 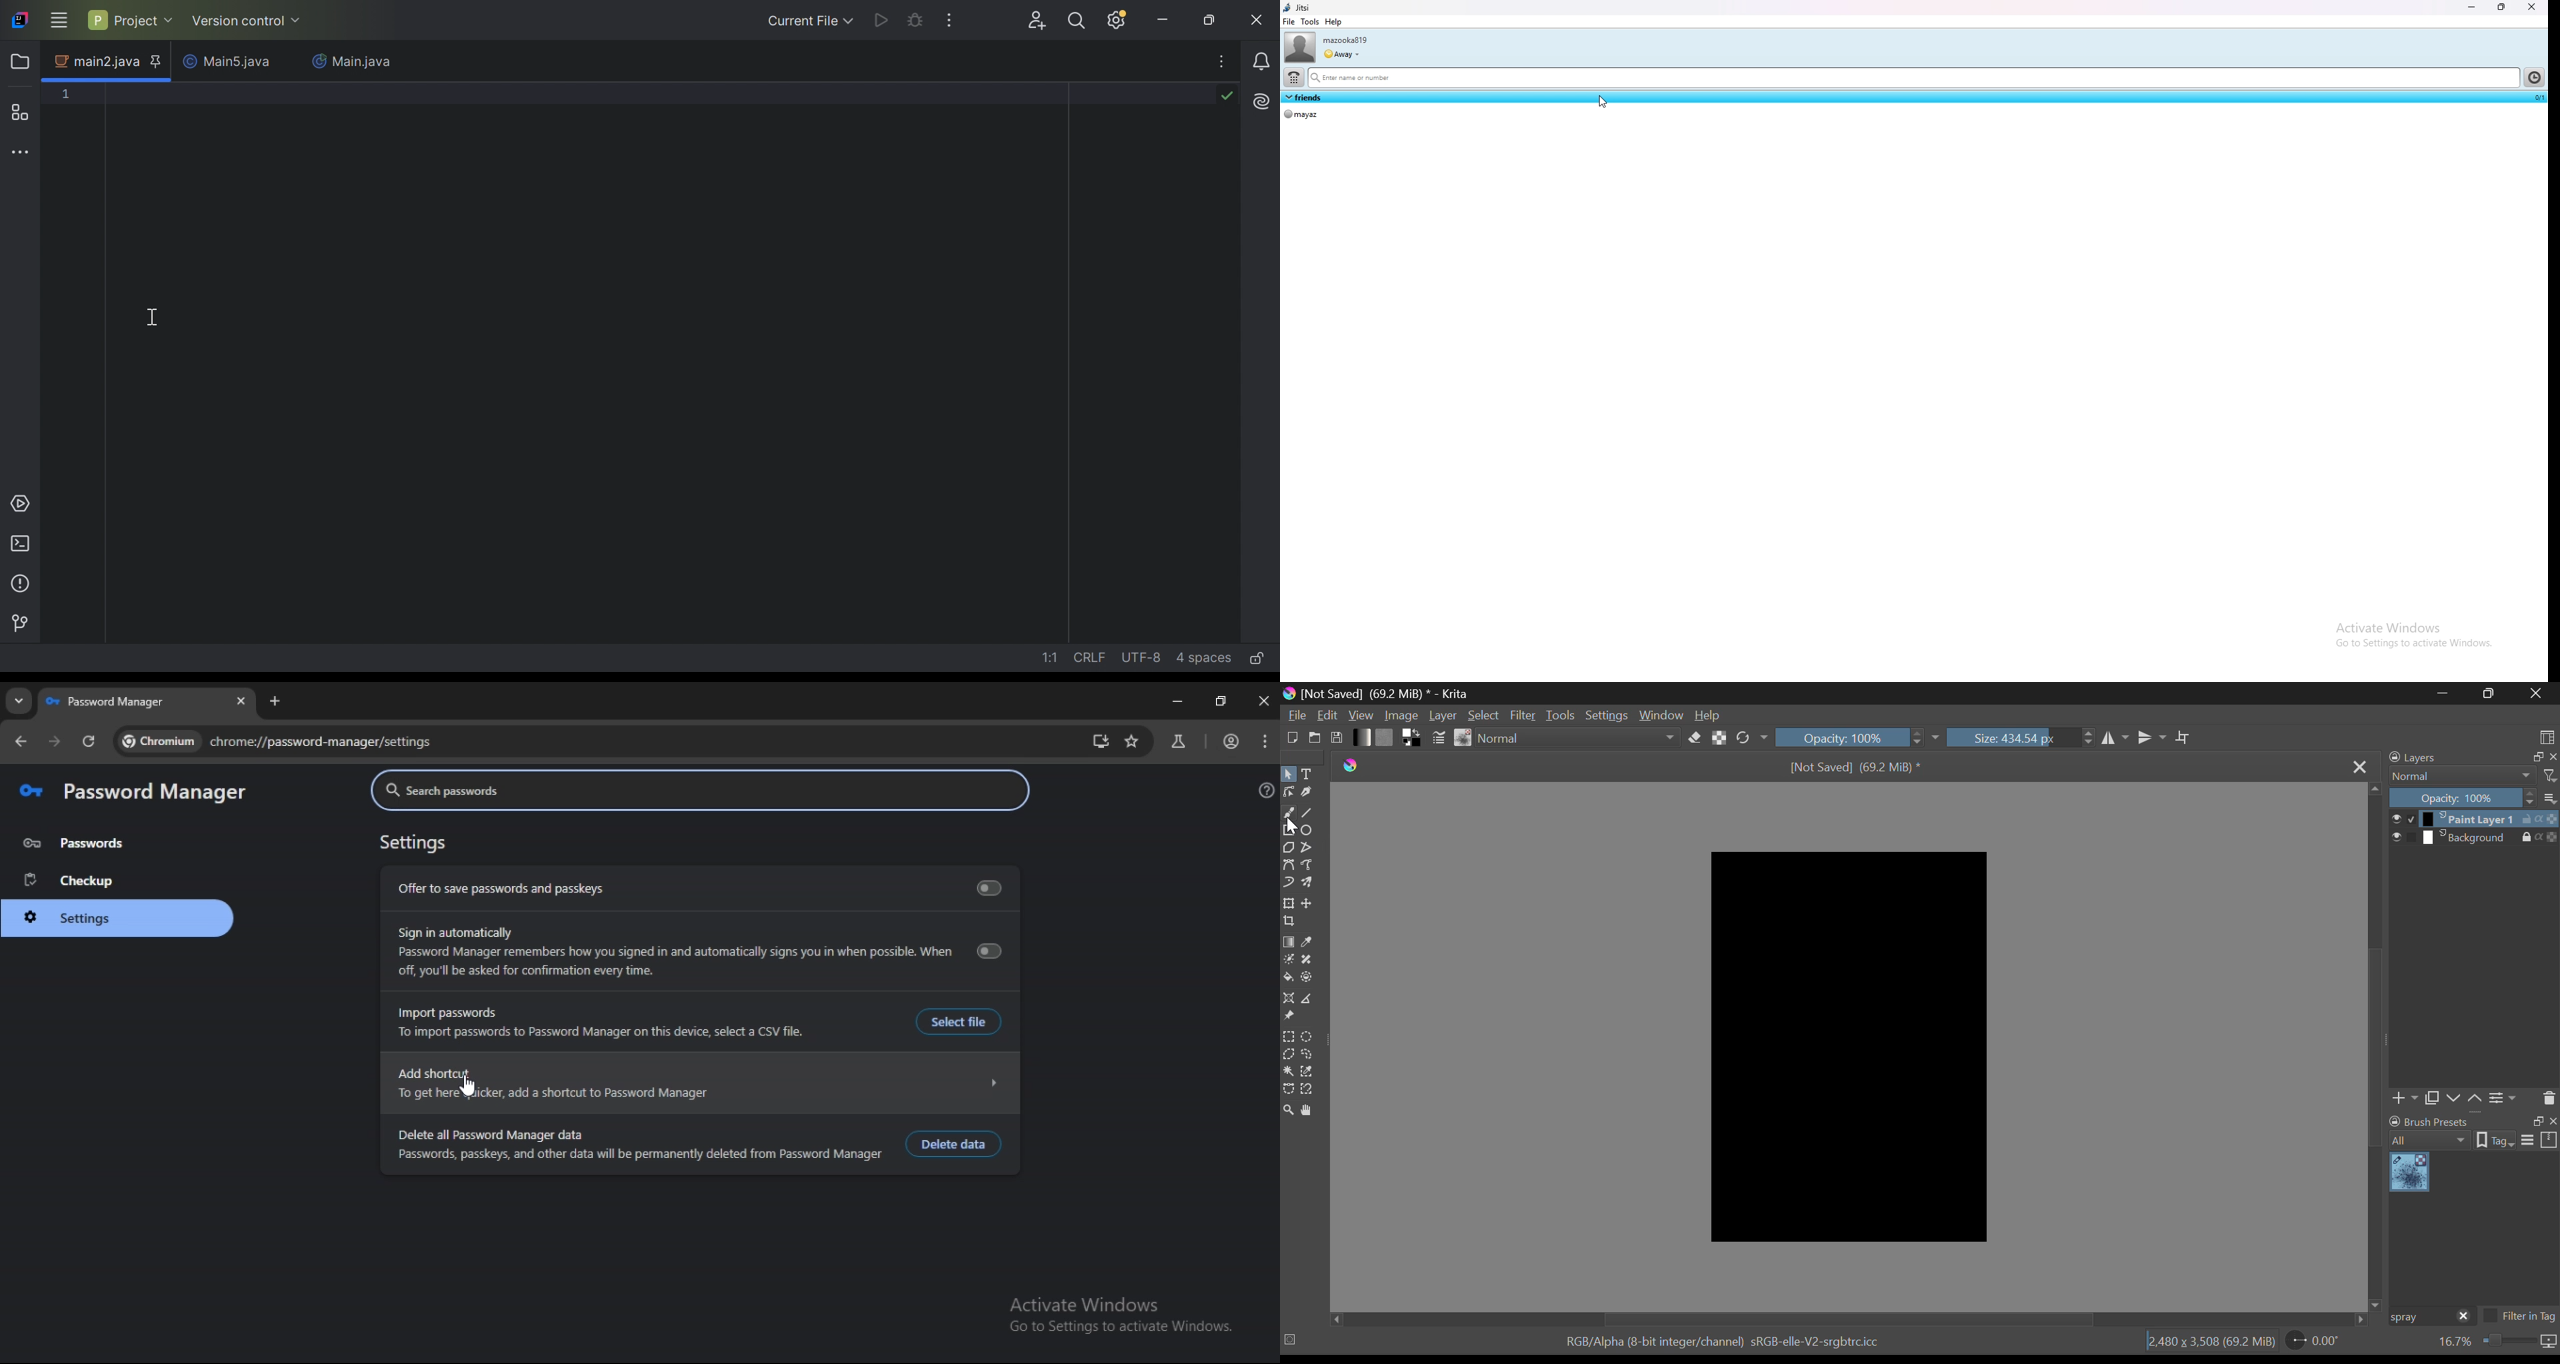 I want to click on restore, so click(x=2535, y=1121).